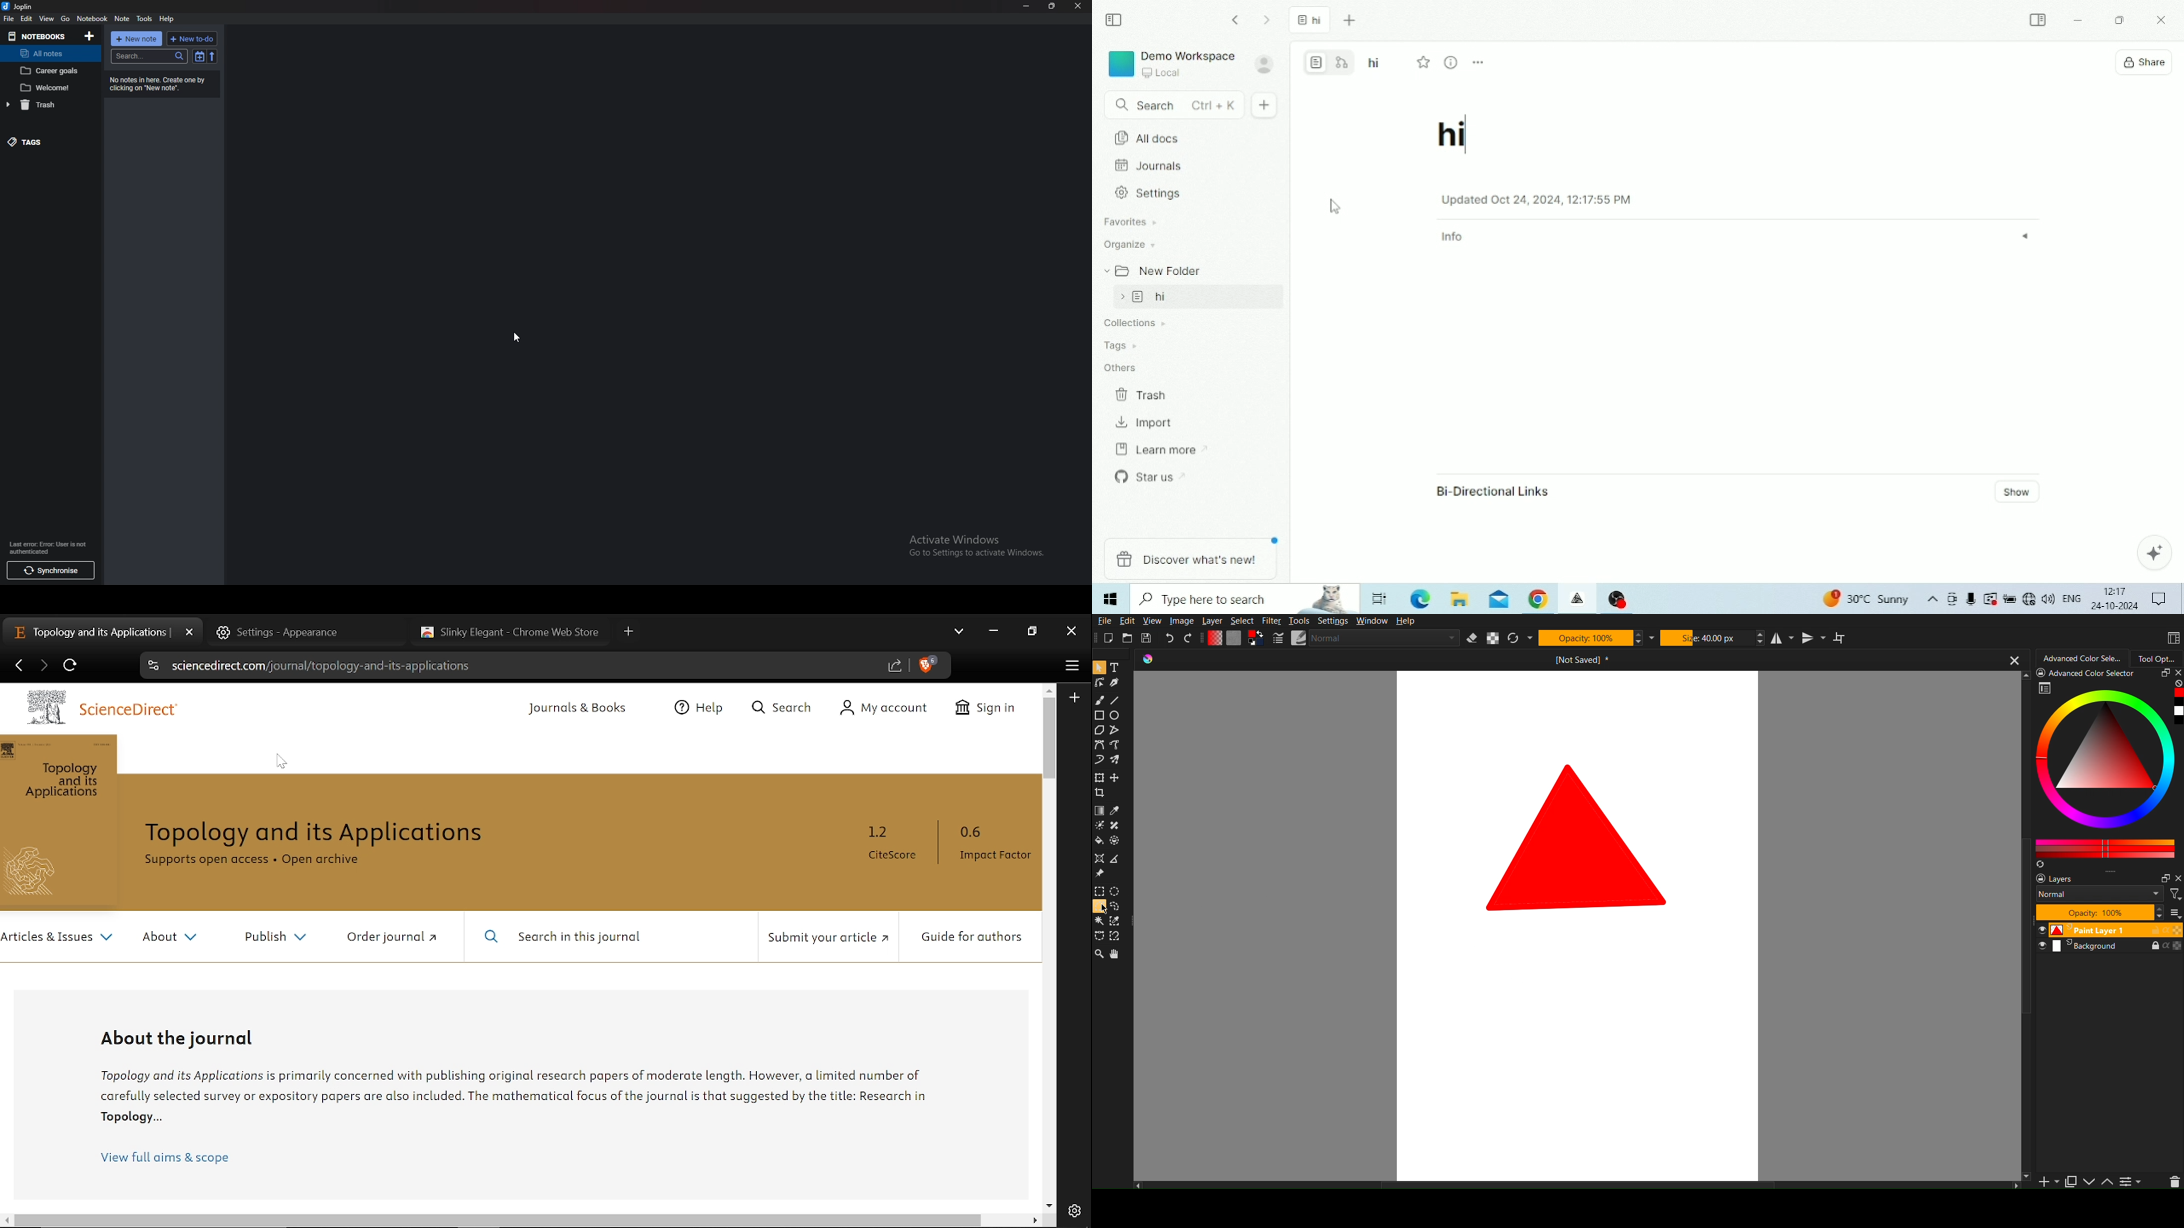 The image size is (2184, 1232). I want to click on Triangle Shape , so click(1579, 836).